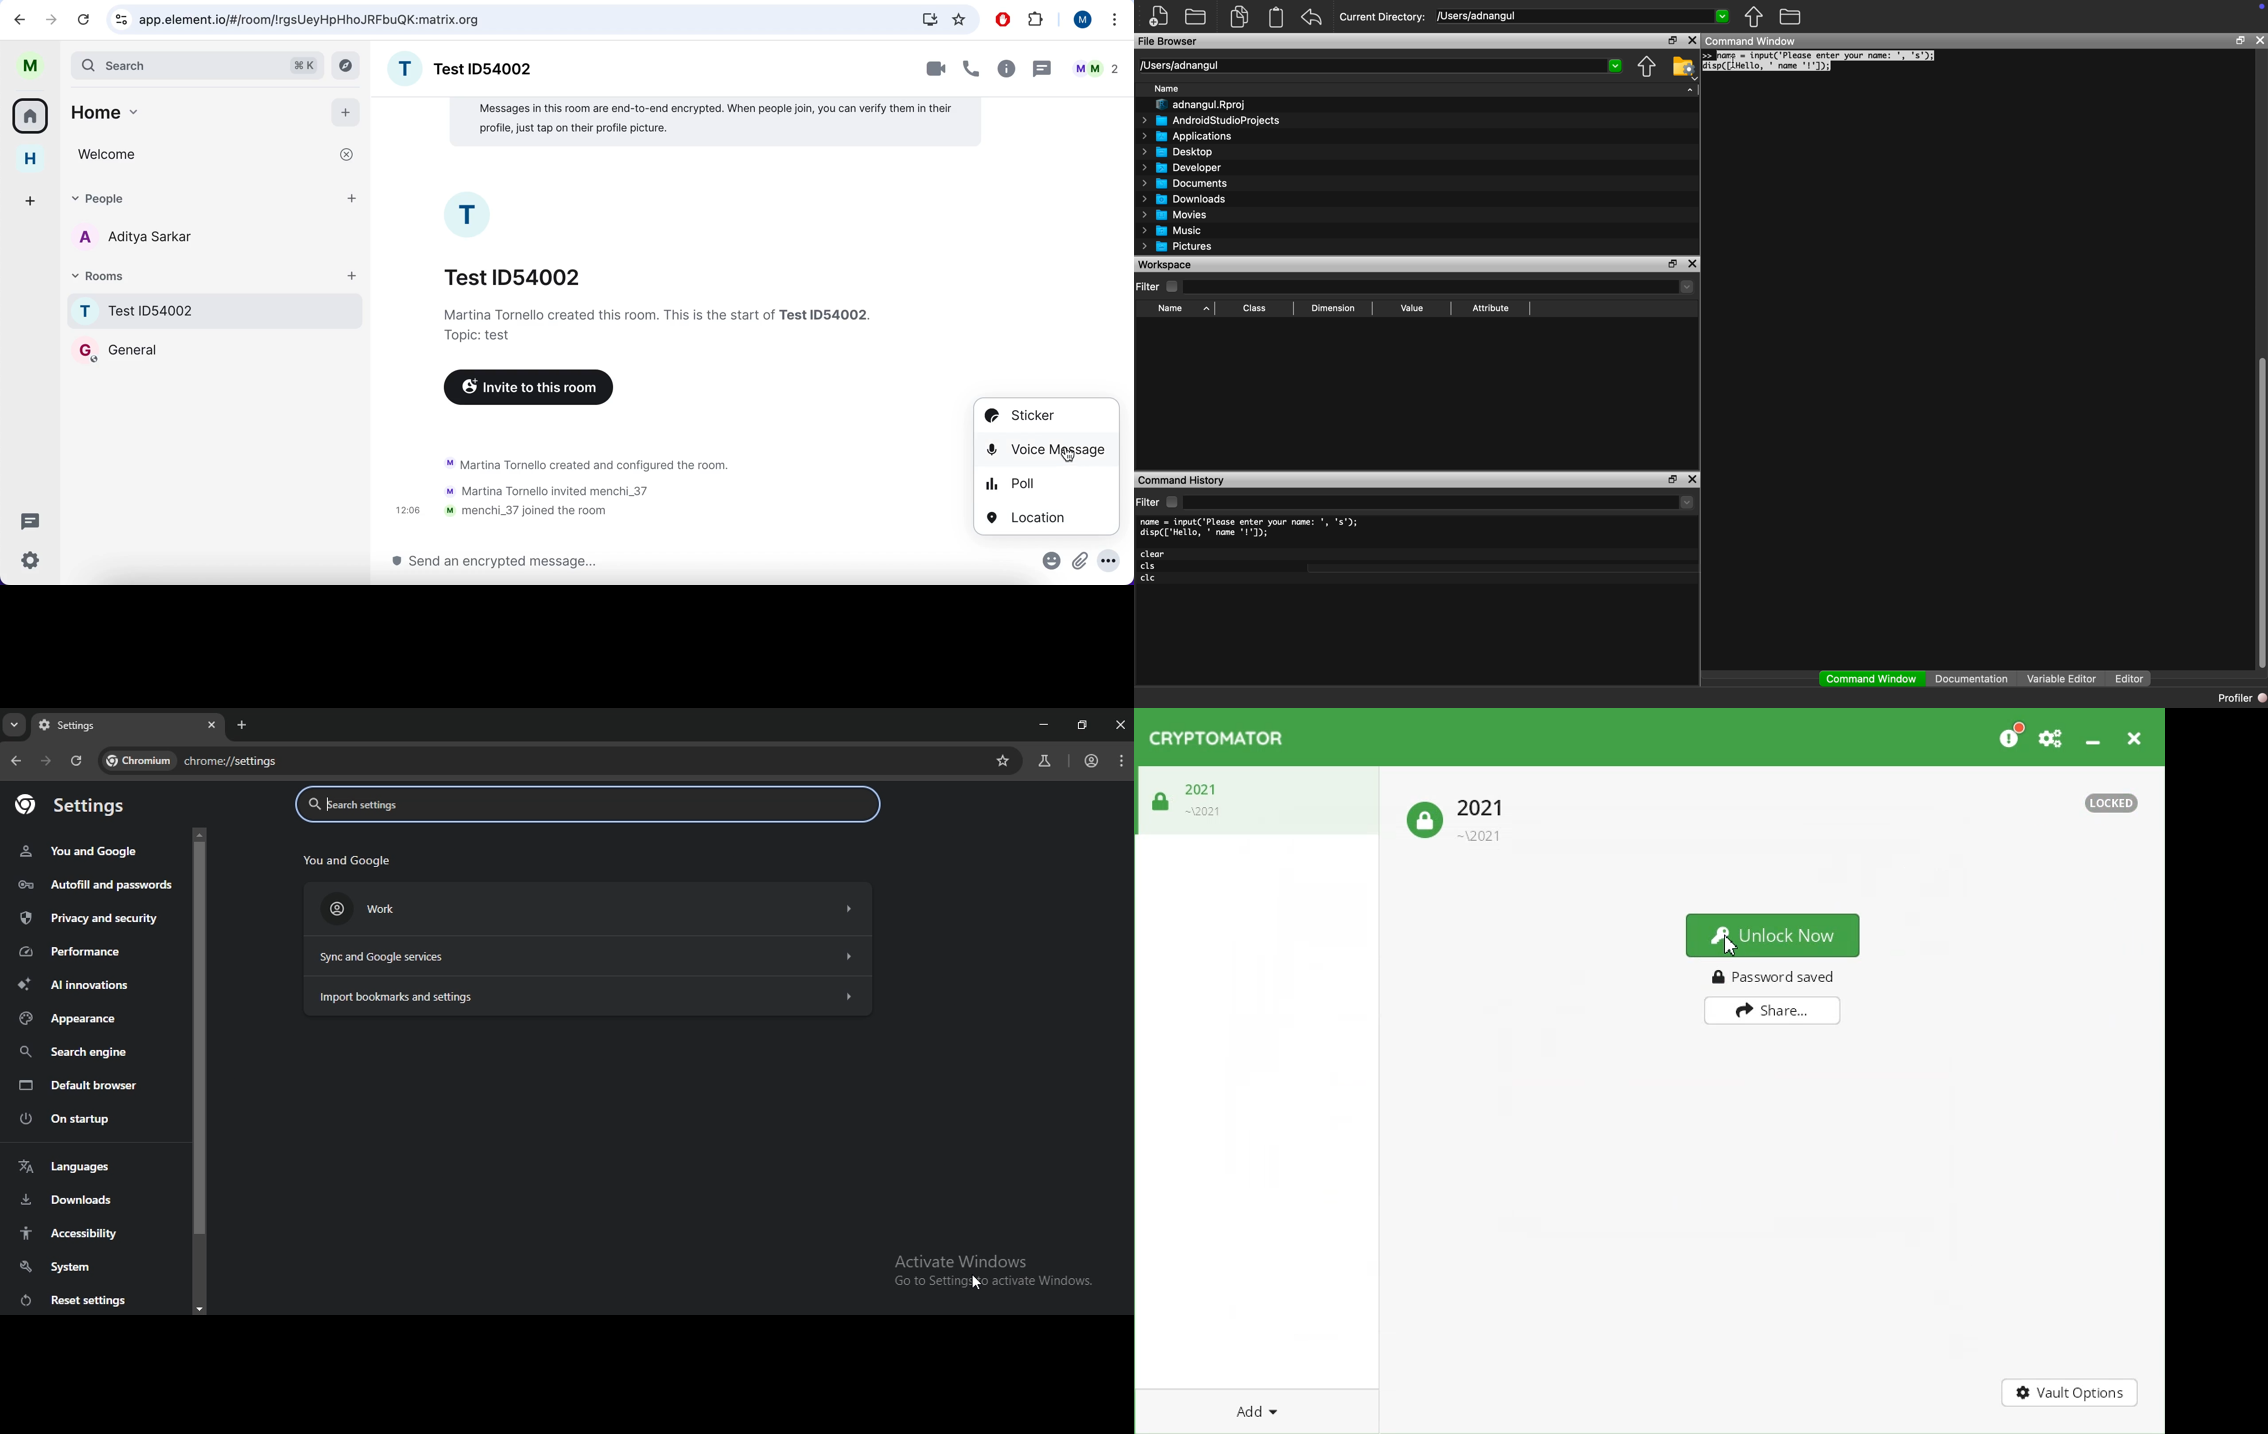 The image size is (2268, 1456). I want to click on forward, so click(52, 18).